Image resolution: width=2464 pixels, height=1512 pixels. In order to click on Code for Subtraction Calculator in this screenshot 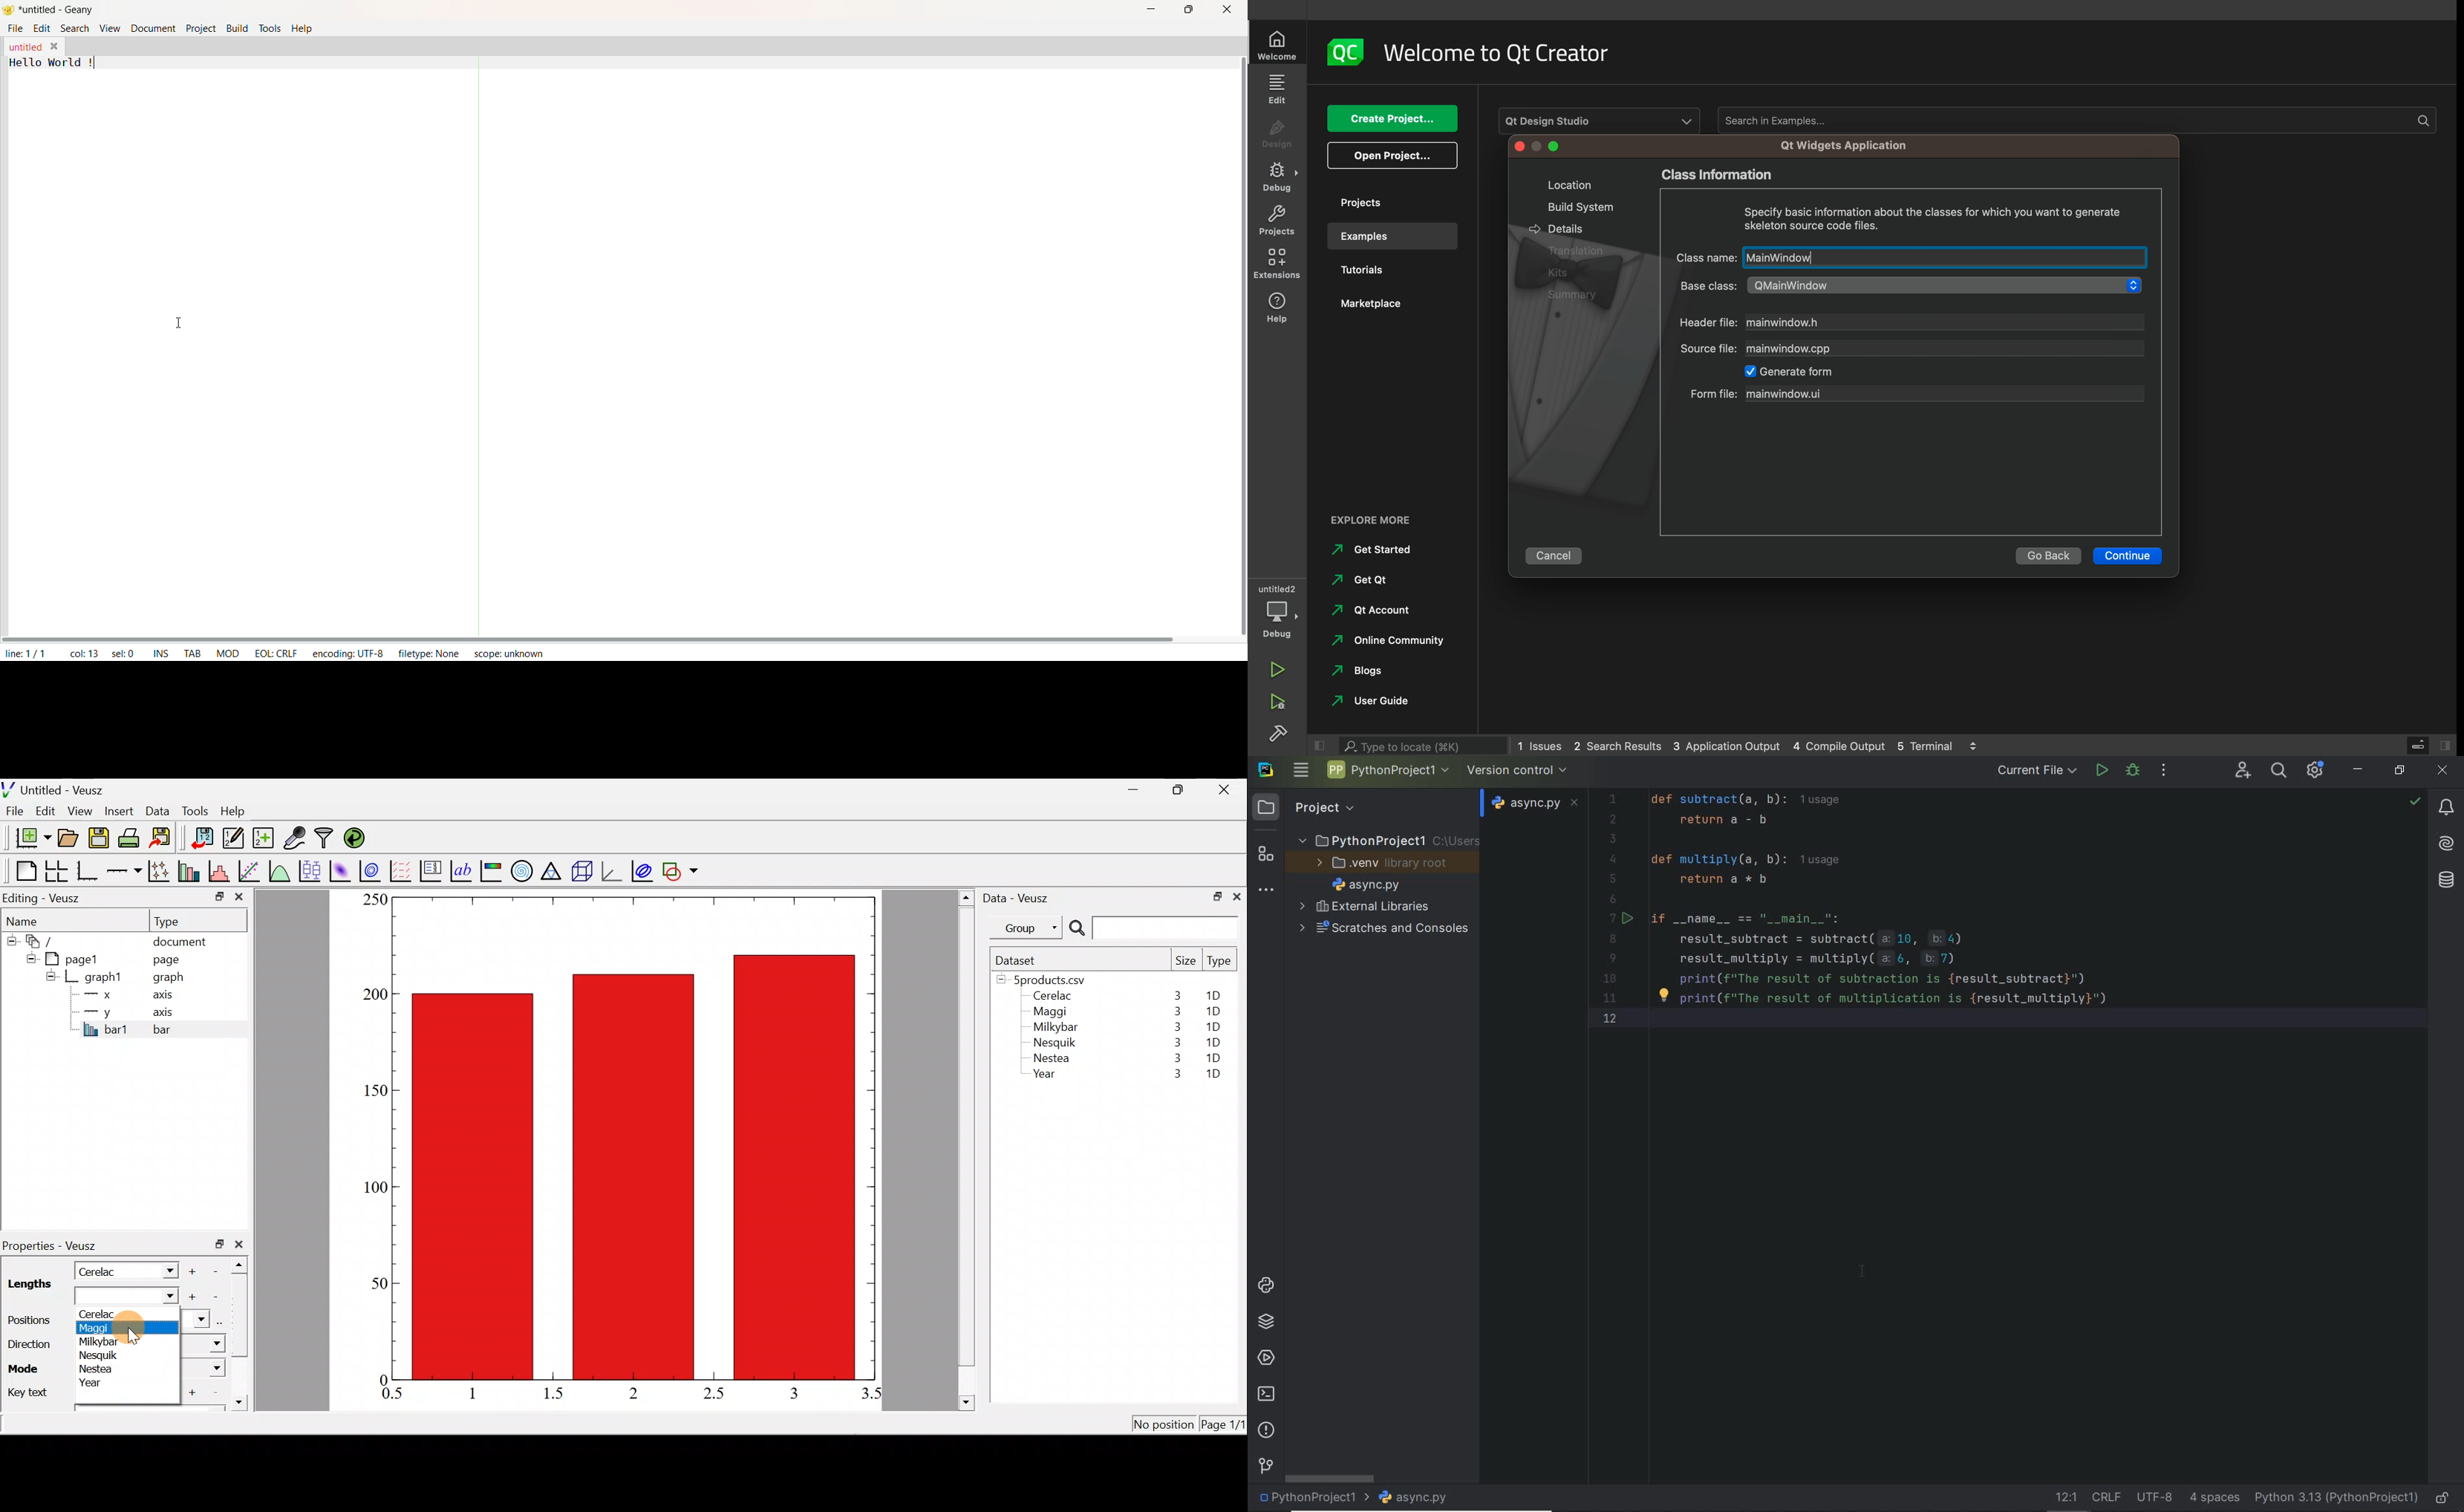, I will do `click(1981, 909)`.